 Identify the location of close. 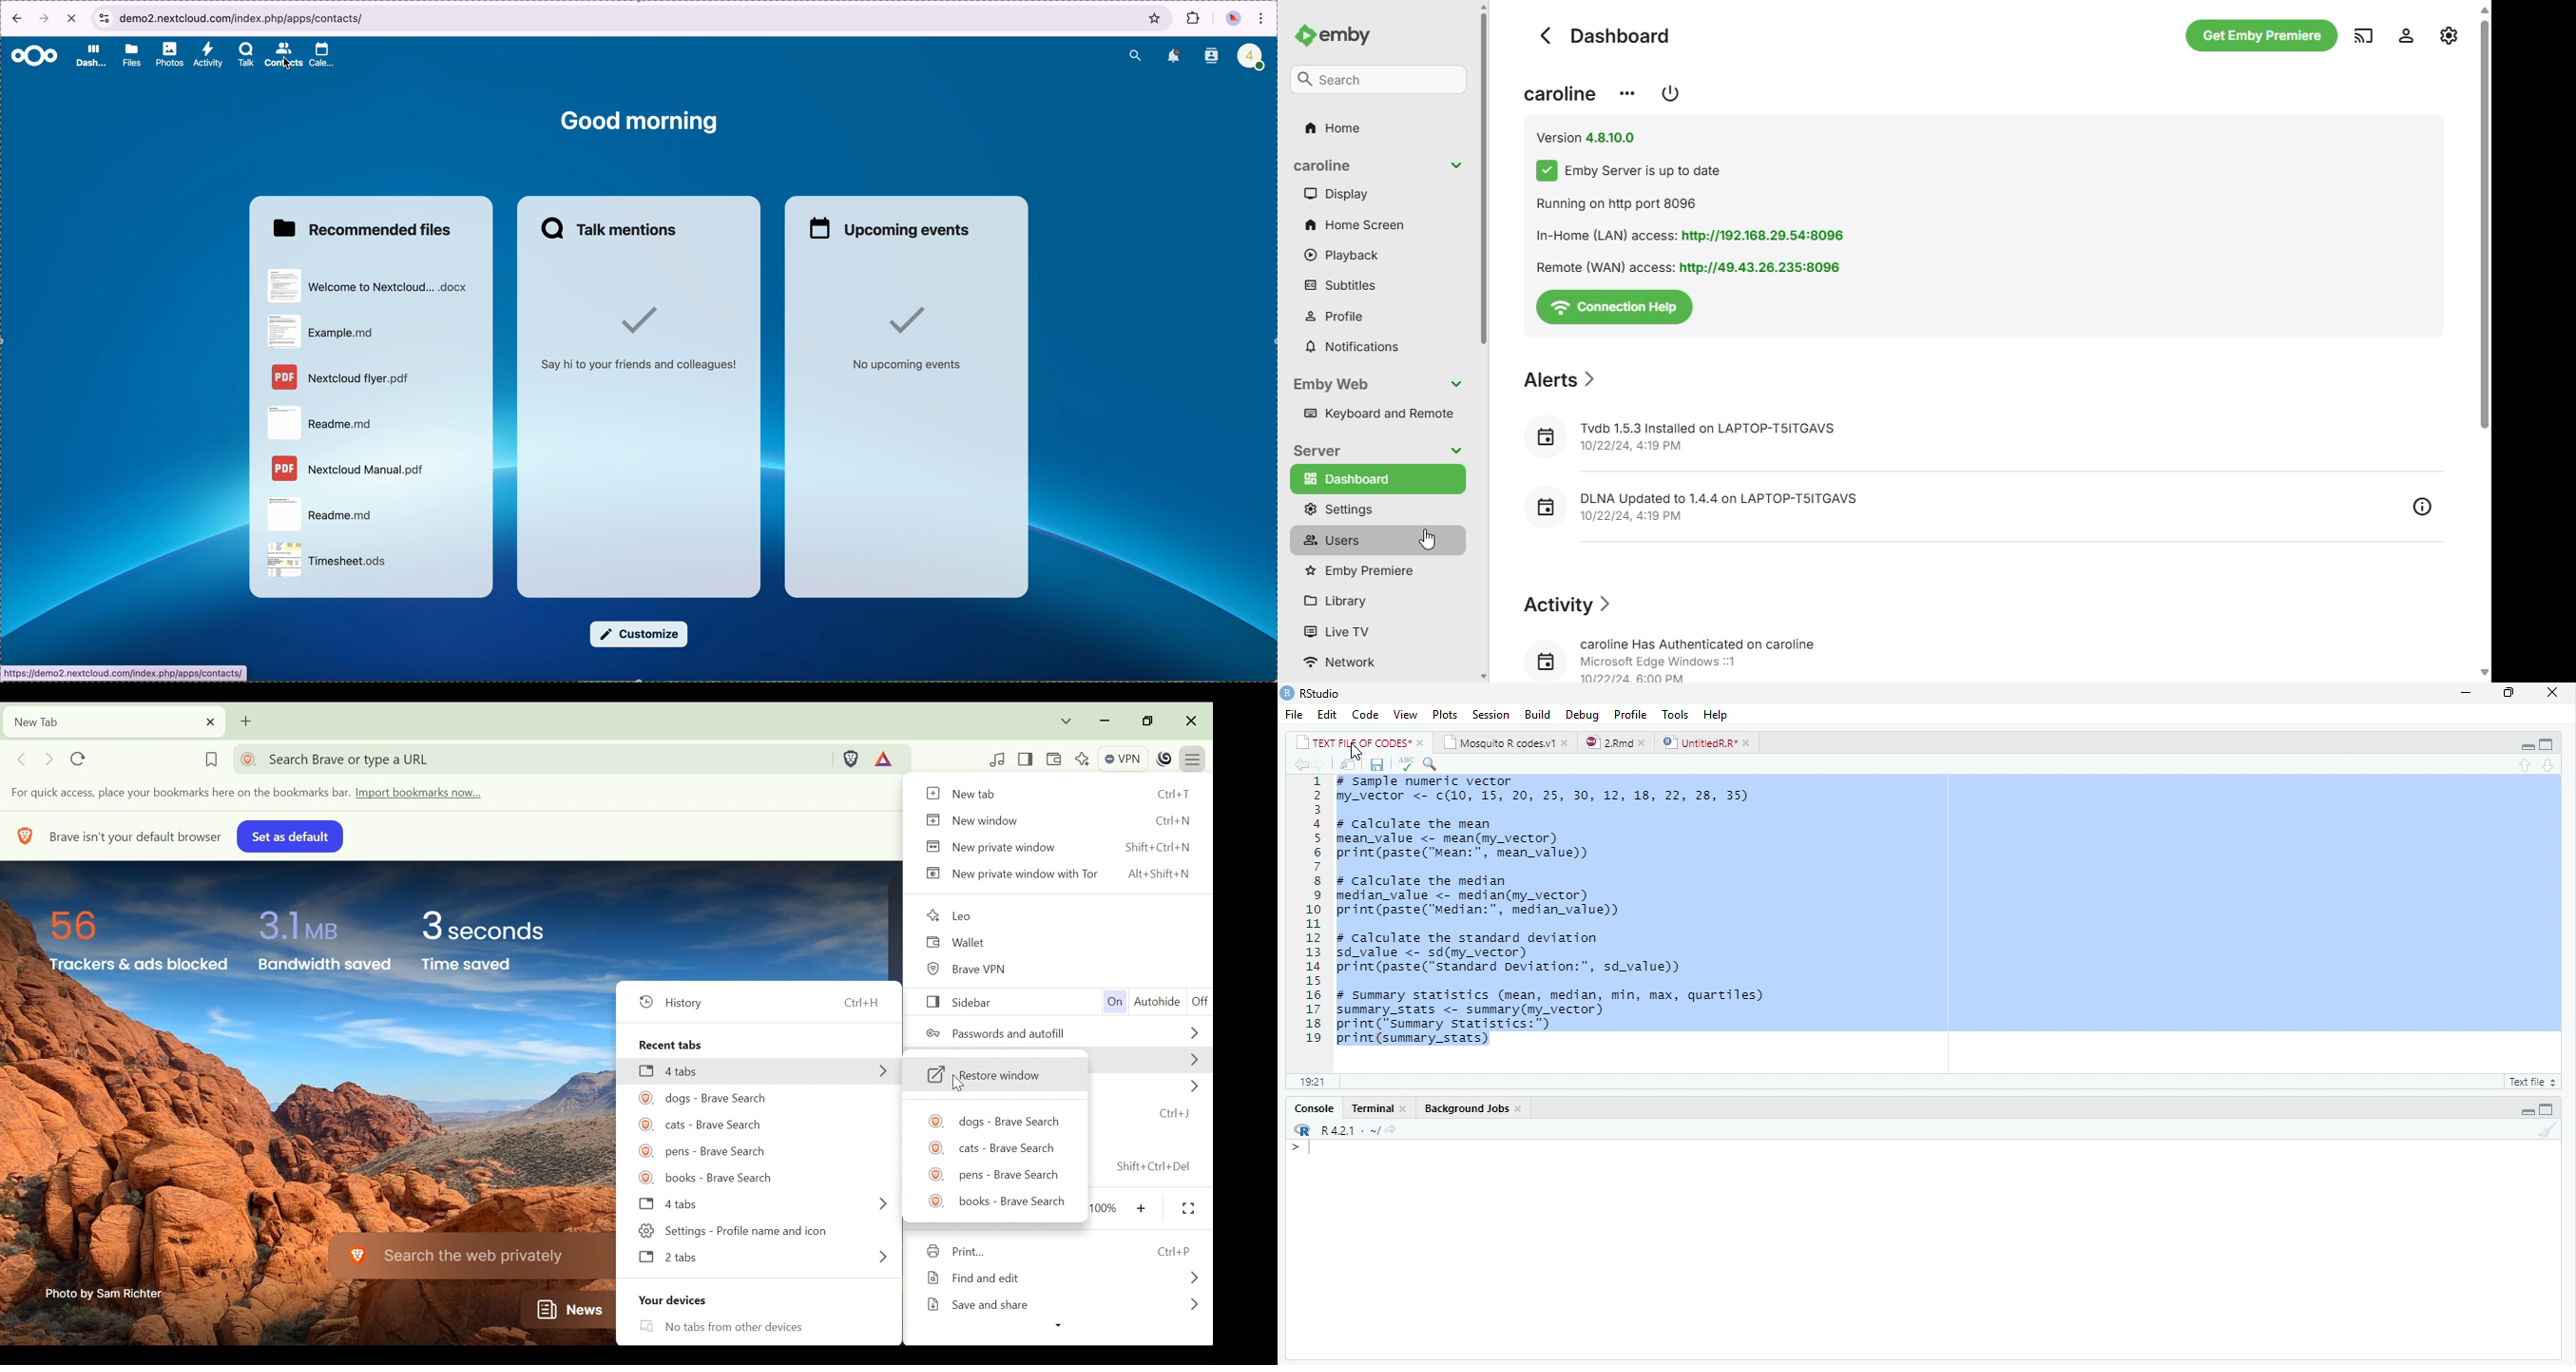
(1567, 743).